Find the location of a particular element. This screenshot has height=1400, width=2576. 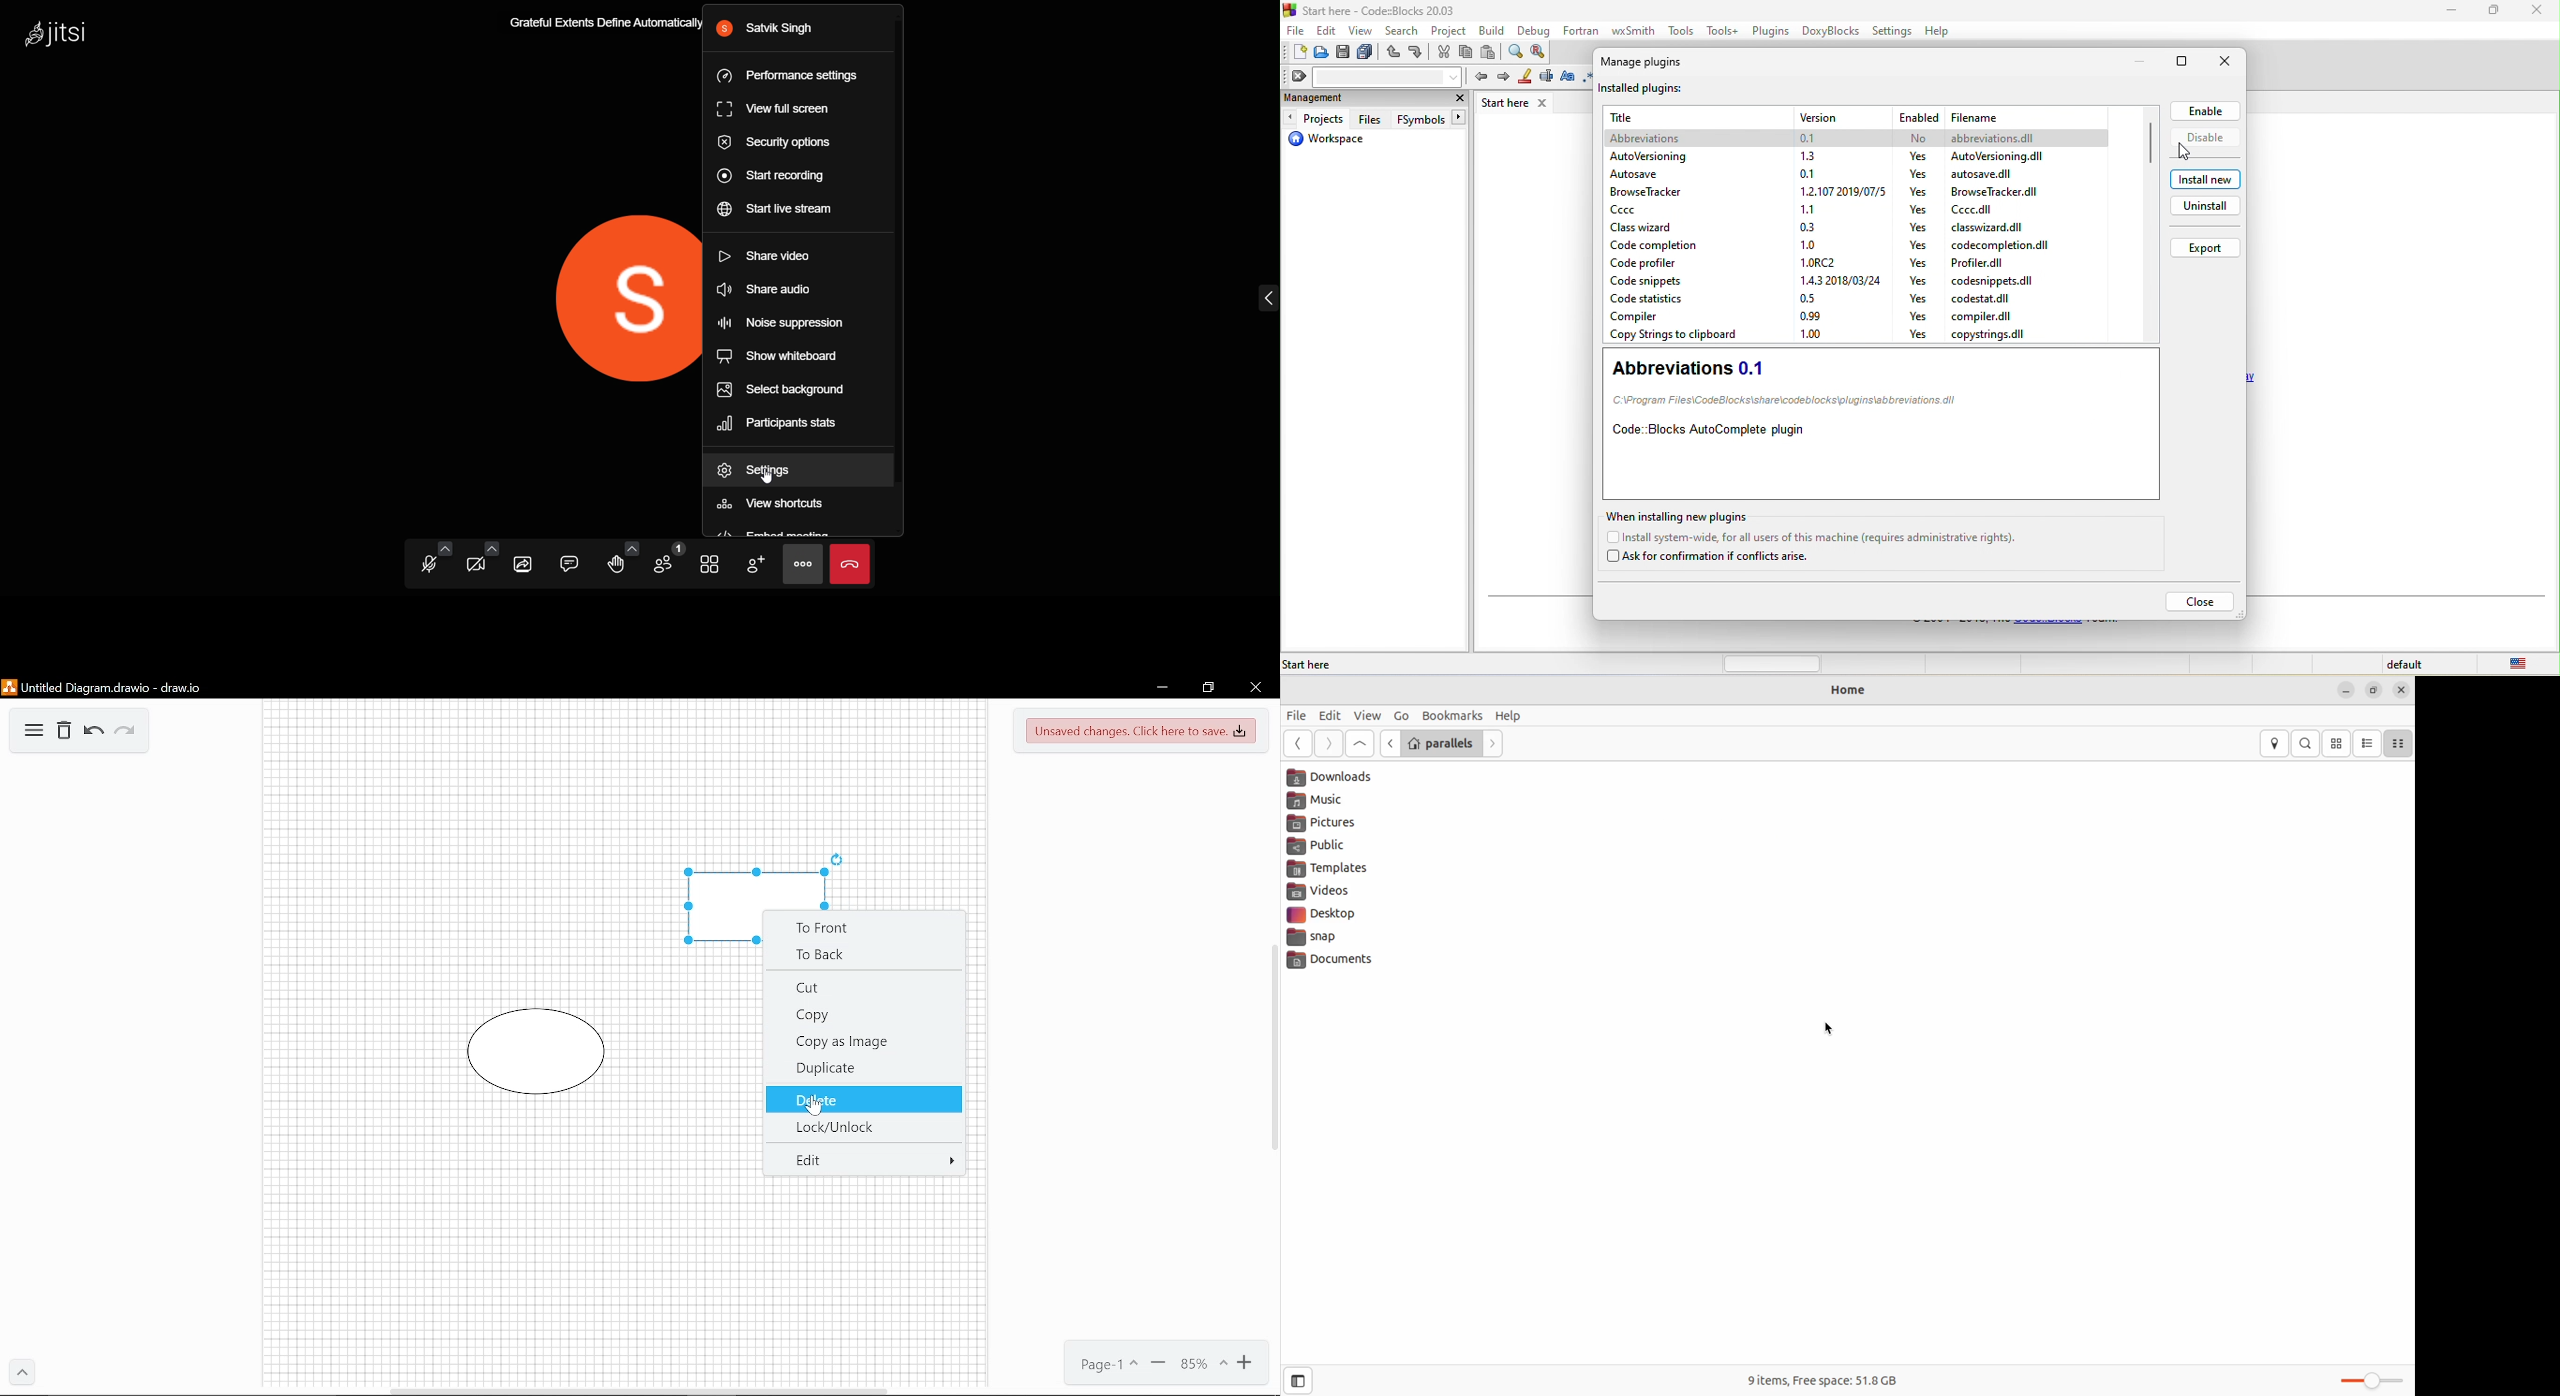

bookmarks is located at coordinates (1451, 715).